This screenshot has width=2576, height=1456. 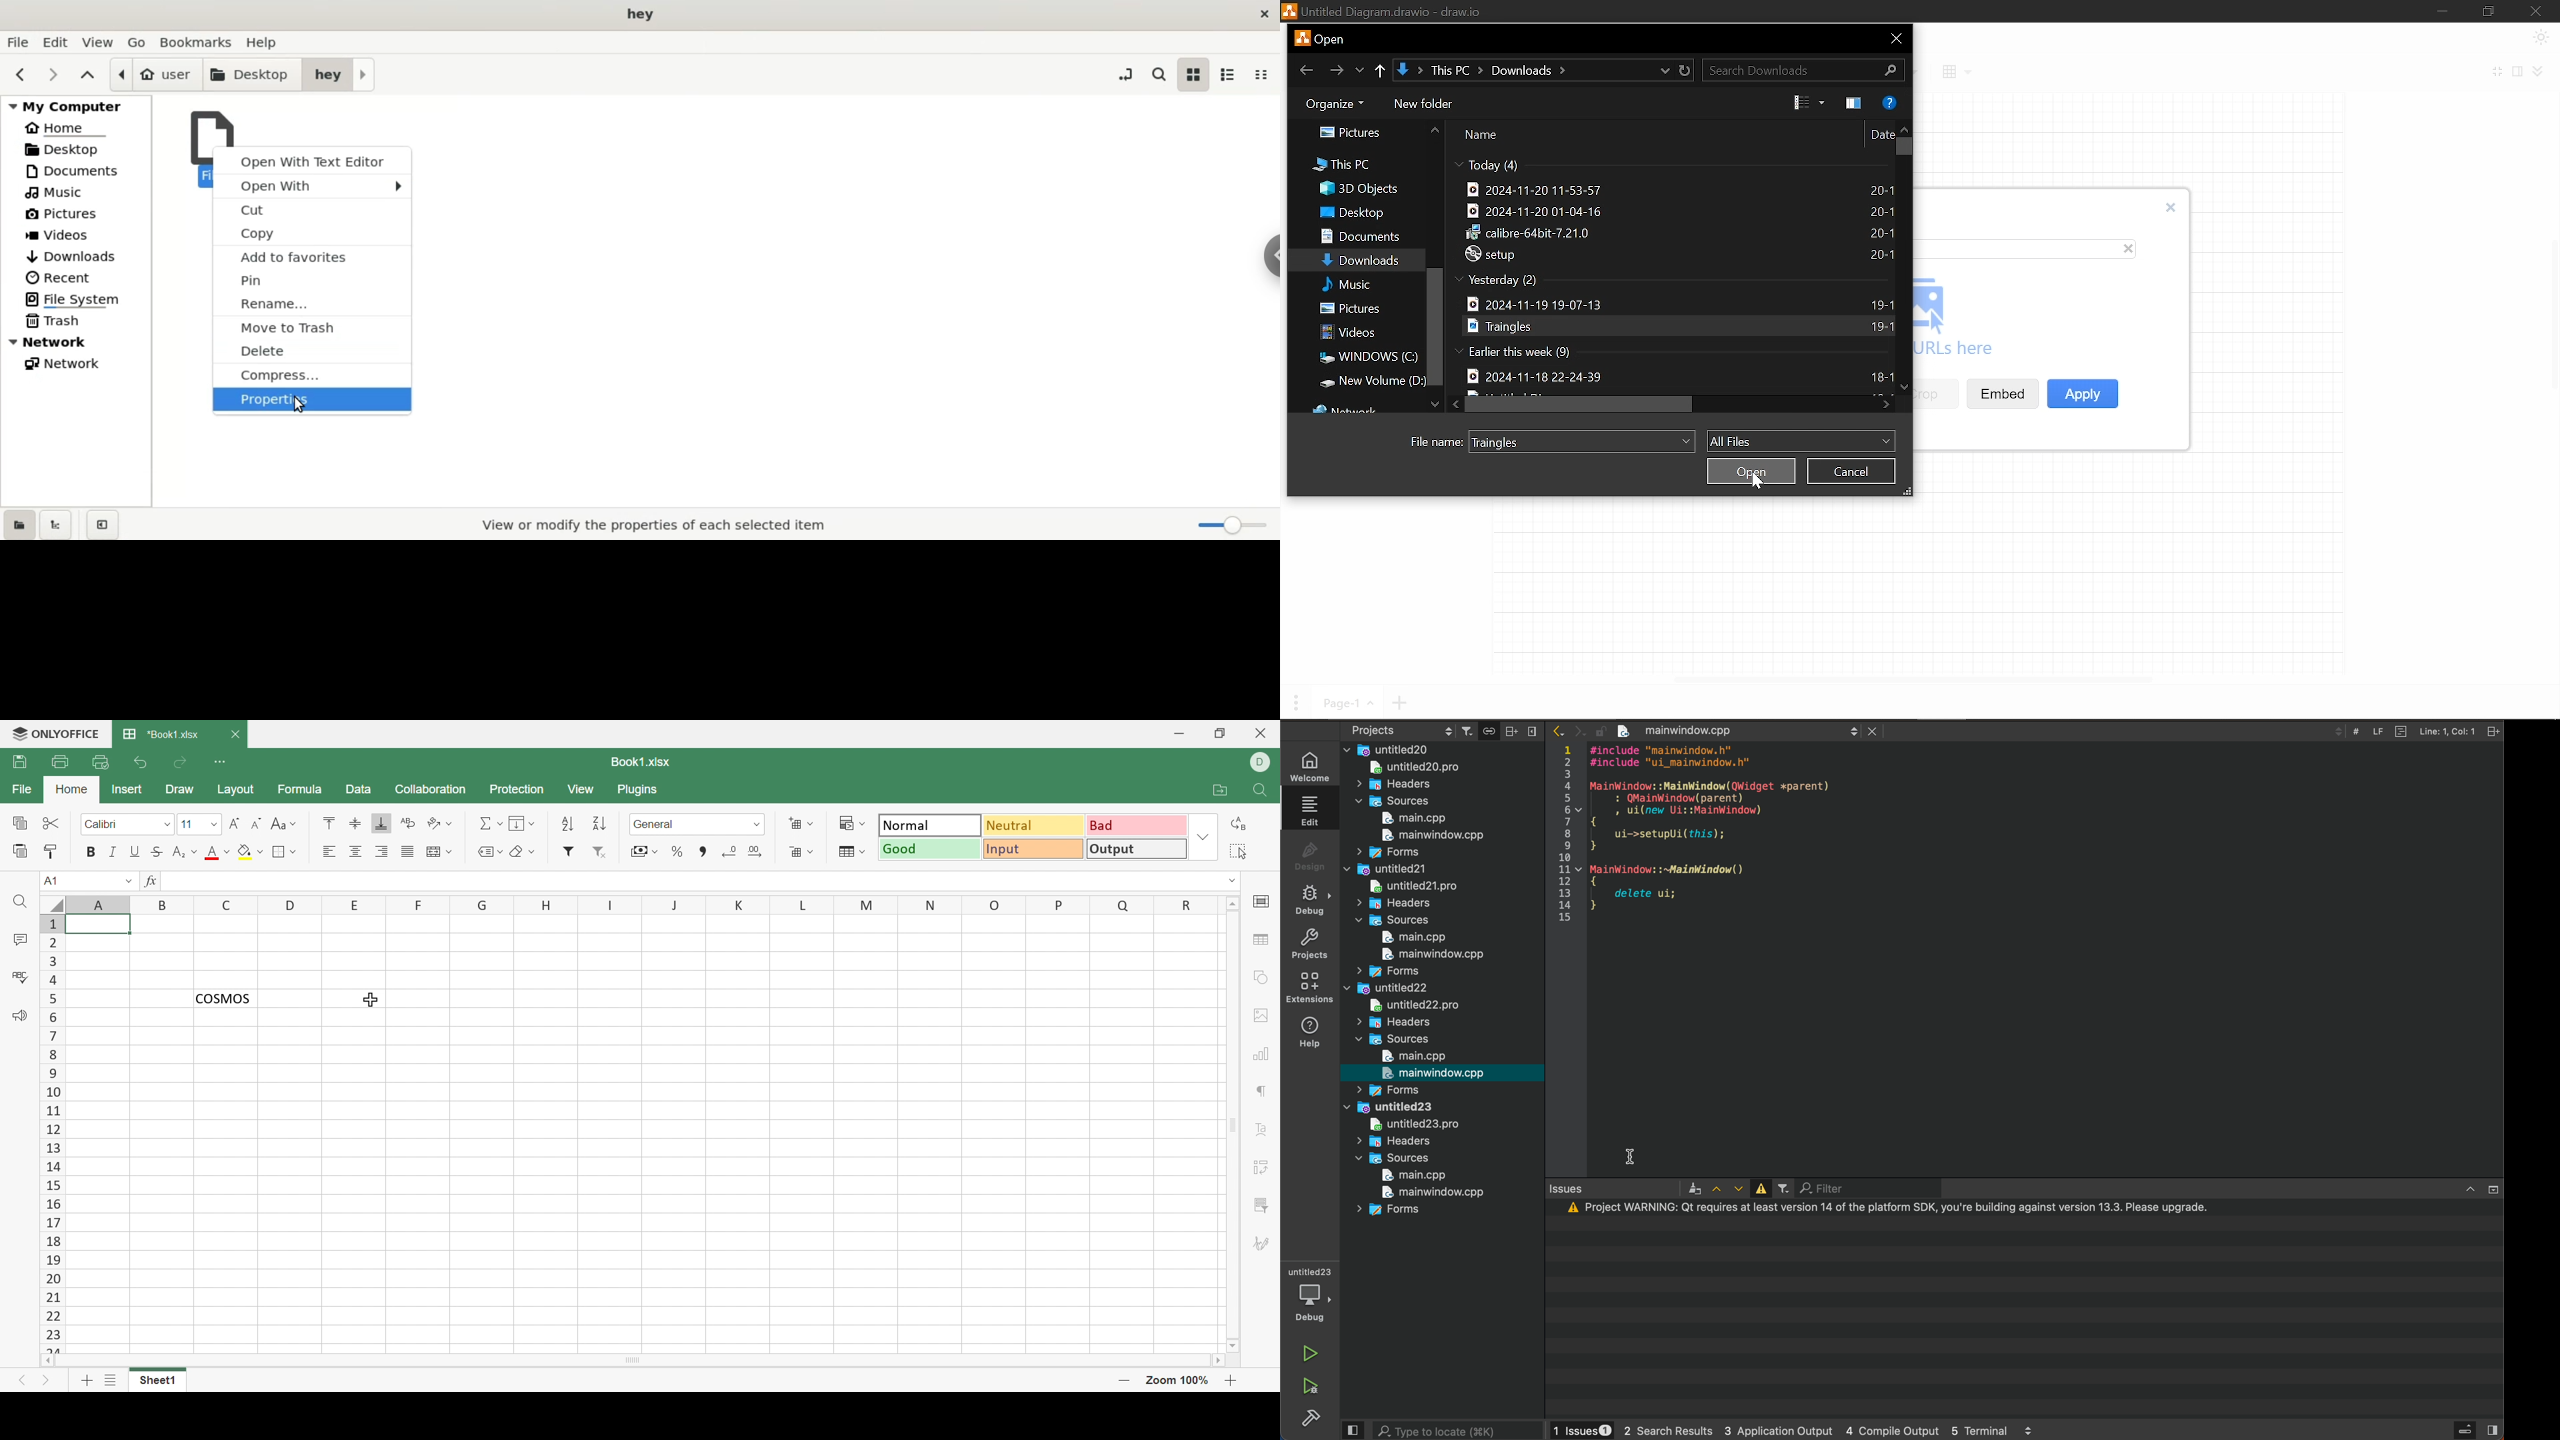 I want to click on ↓ > This PC > Downloads >, so click(x=1489, y=70).